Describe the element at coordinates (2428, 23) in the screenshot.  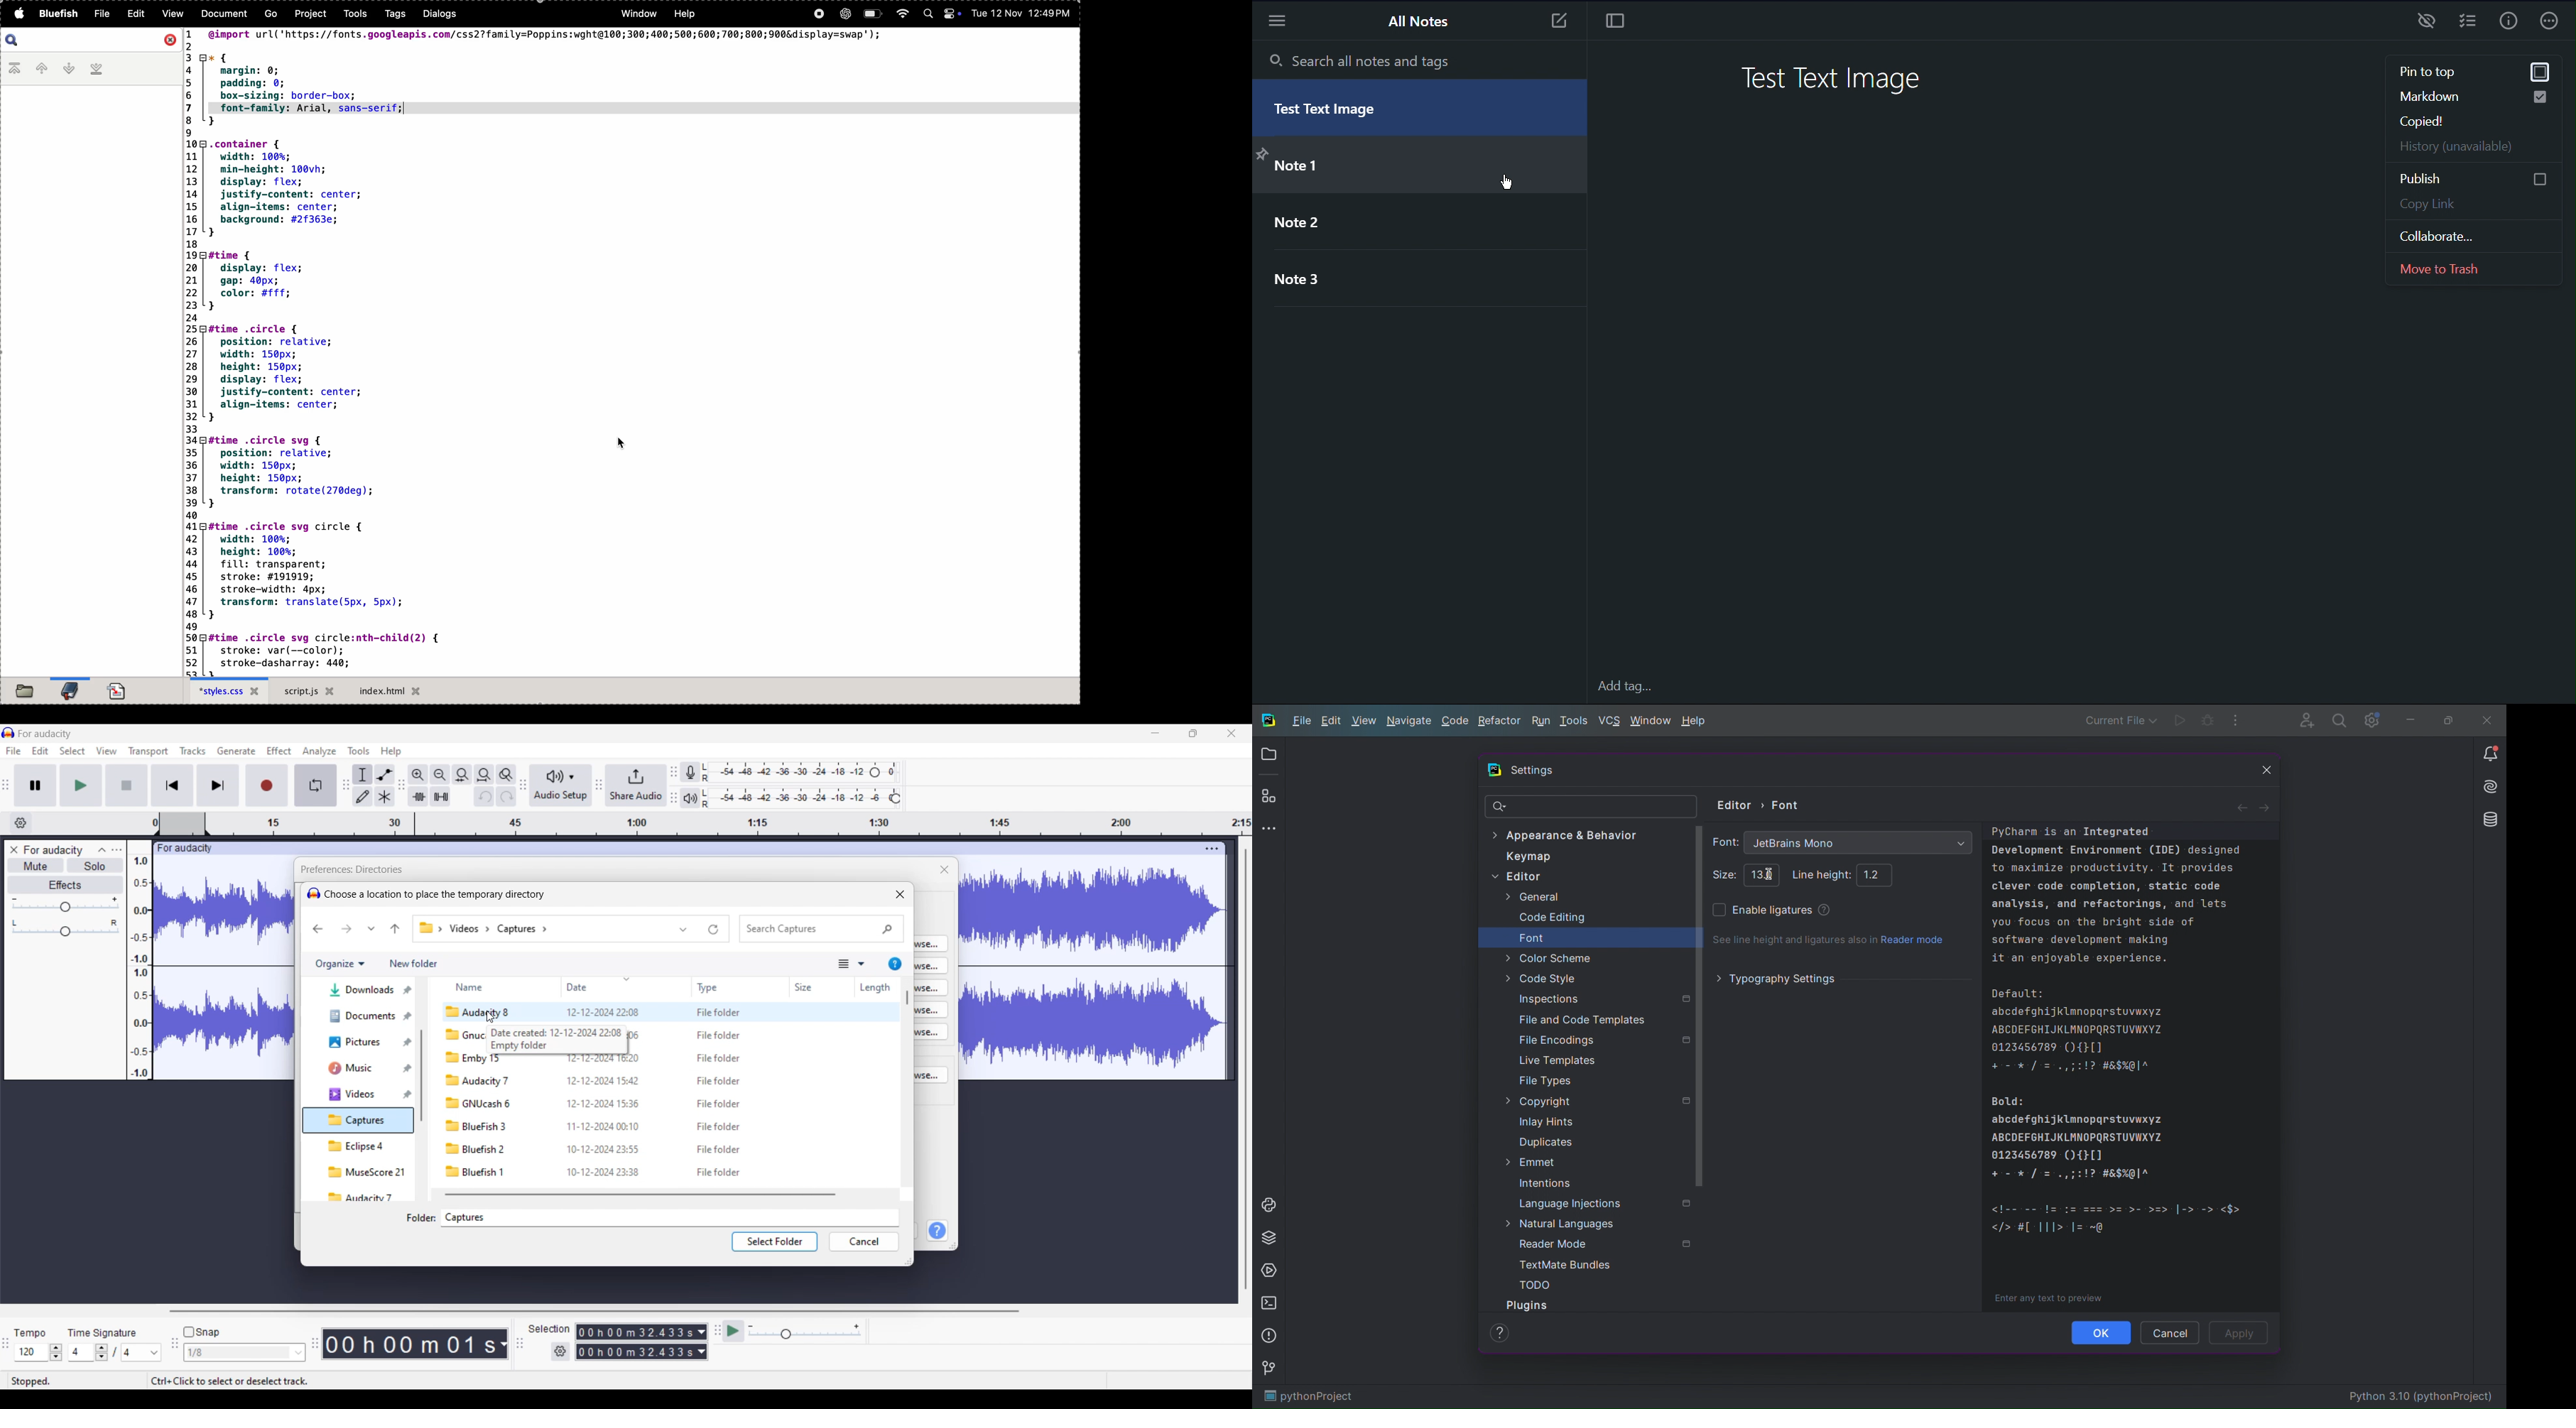
I see `Preview` at that location.